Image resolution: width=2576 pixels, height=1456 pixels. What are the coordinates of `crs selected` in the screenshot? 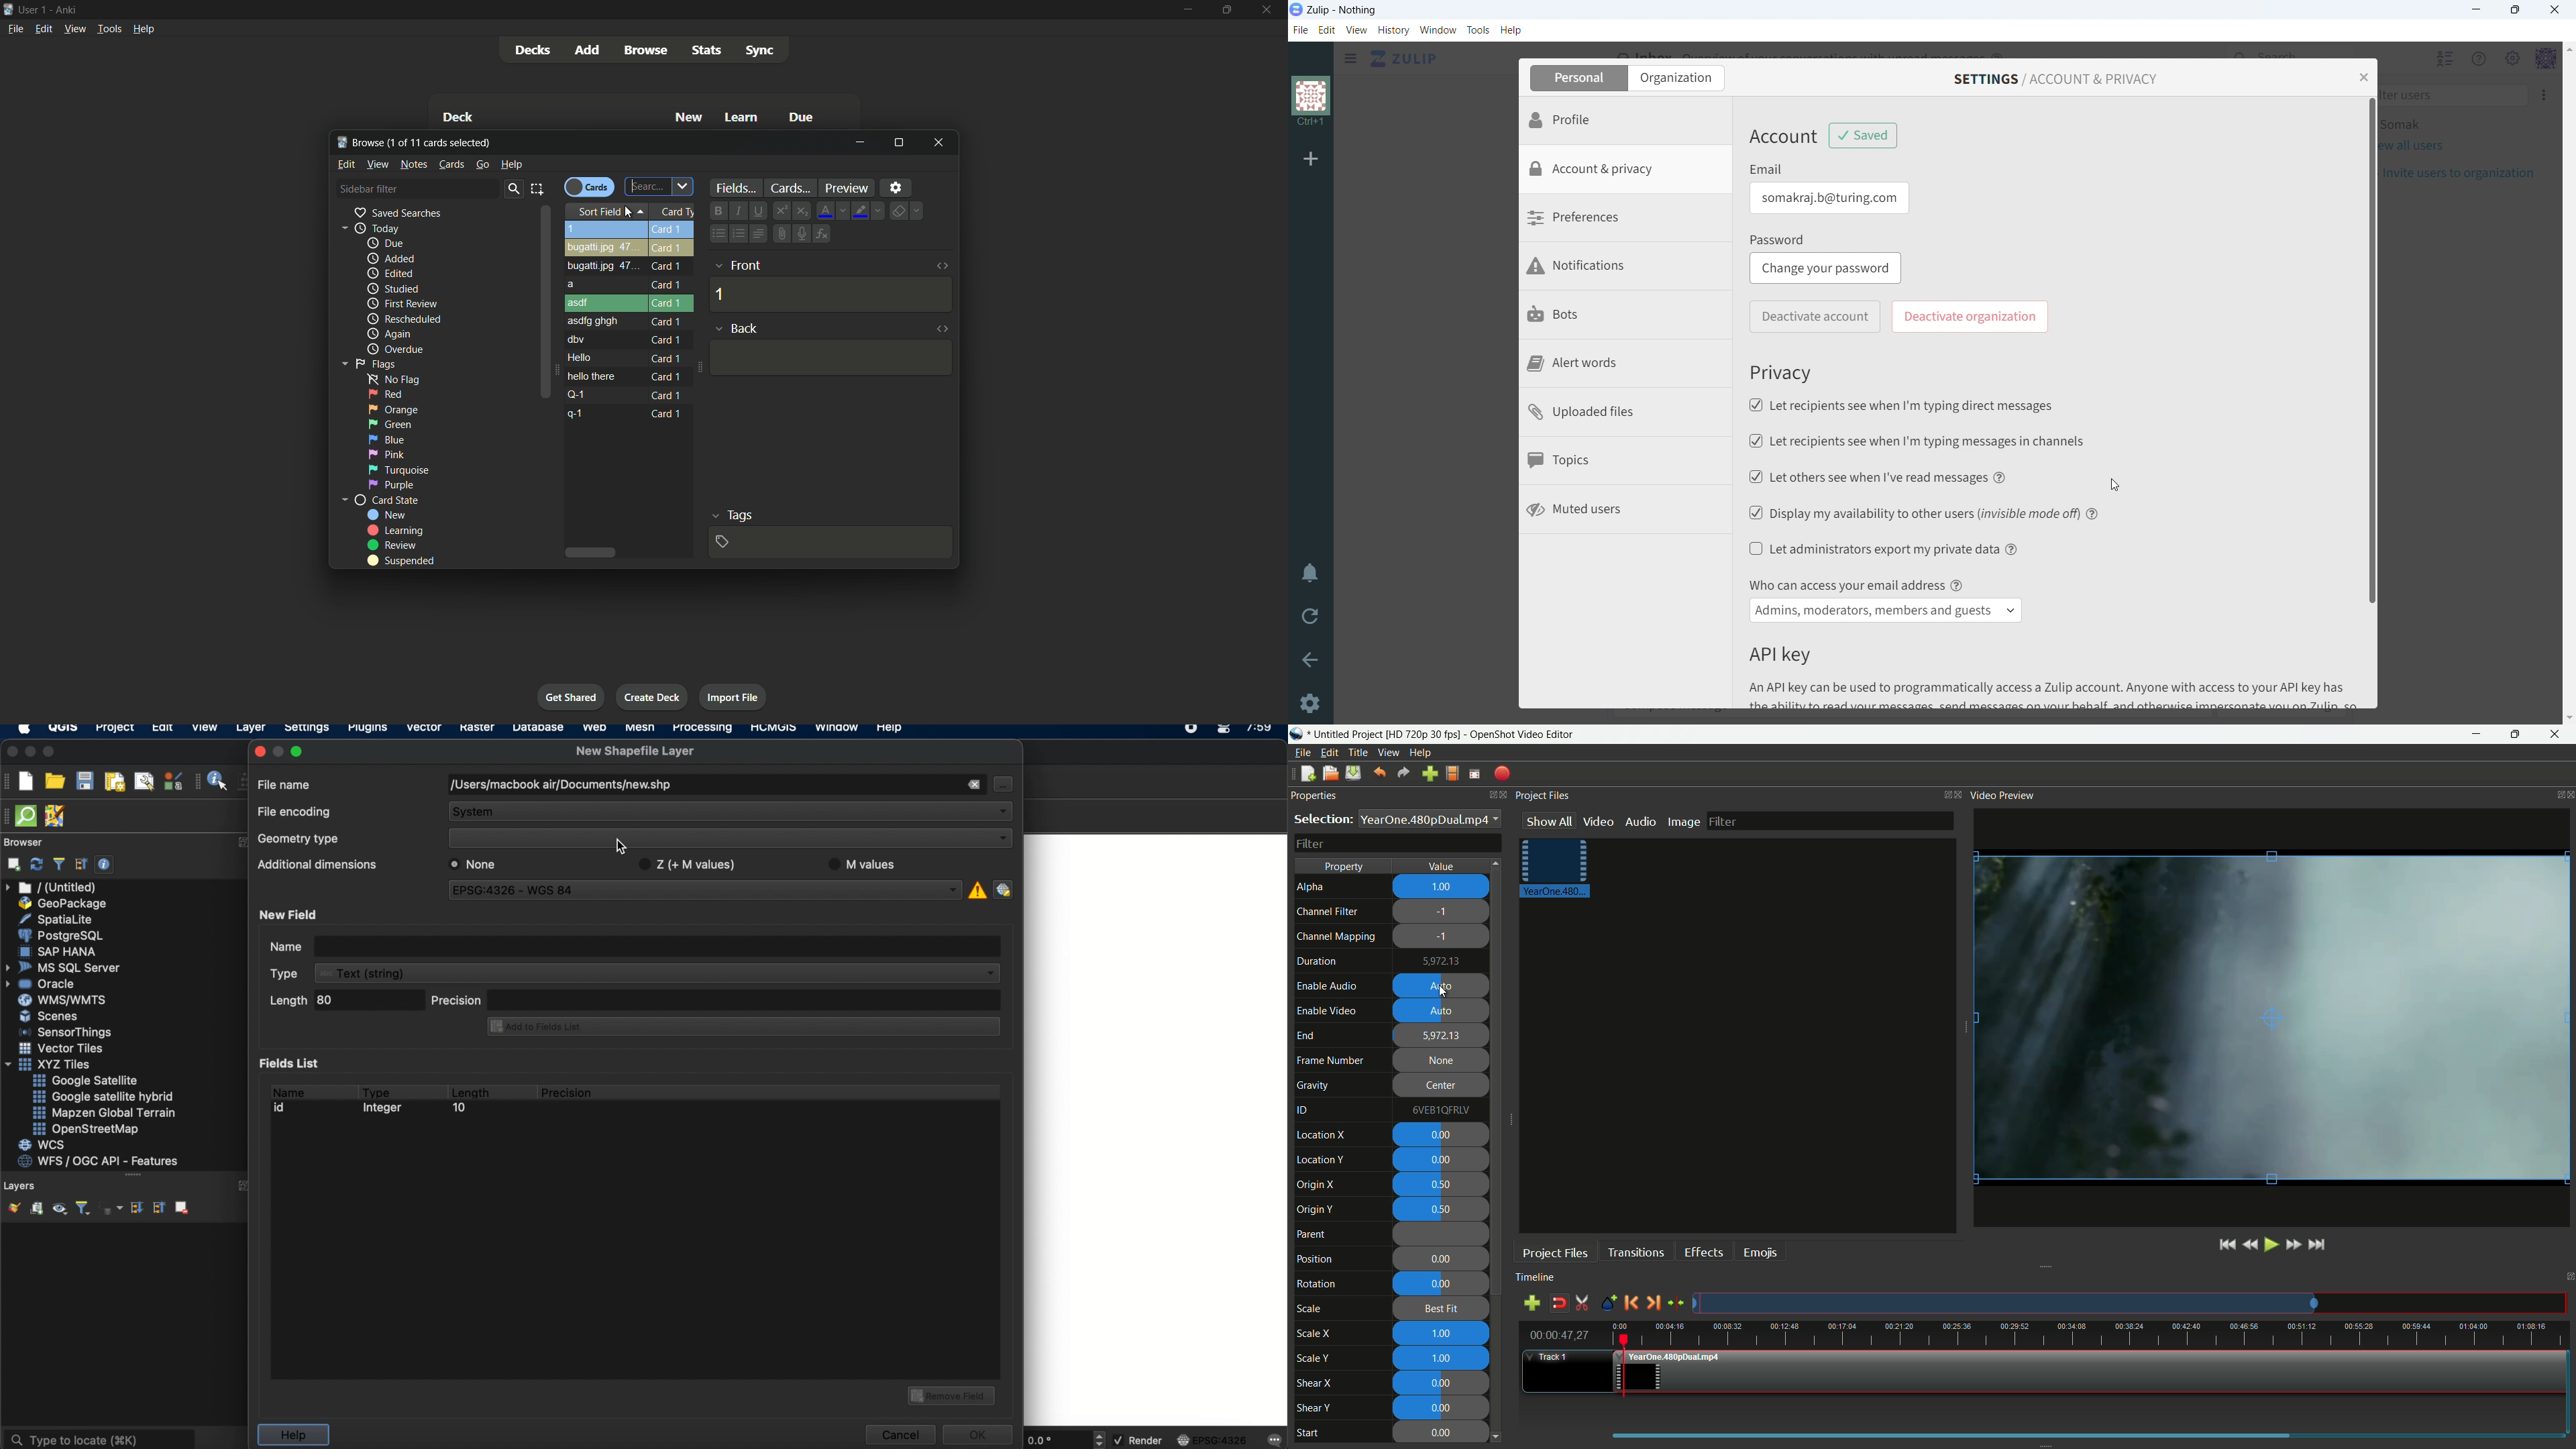 It's located at (697, 889).